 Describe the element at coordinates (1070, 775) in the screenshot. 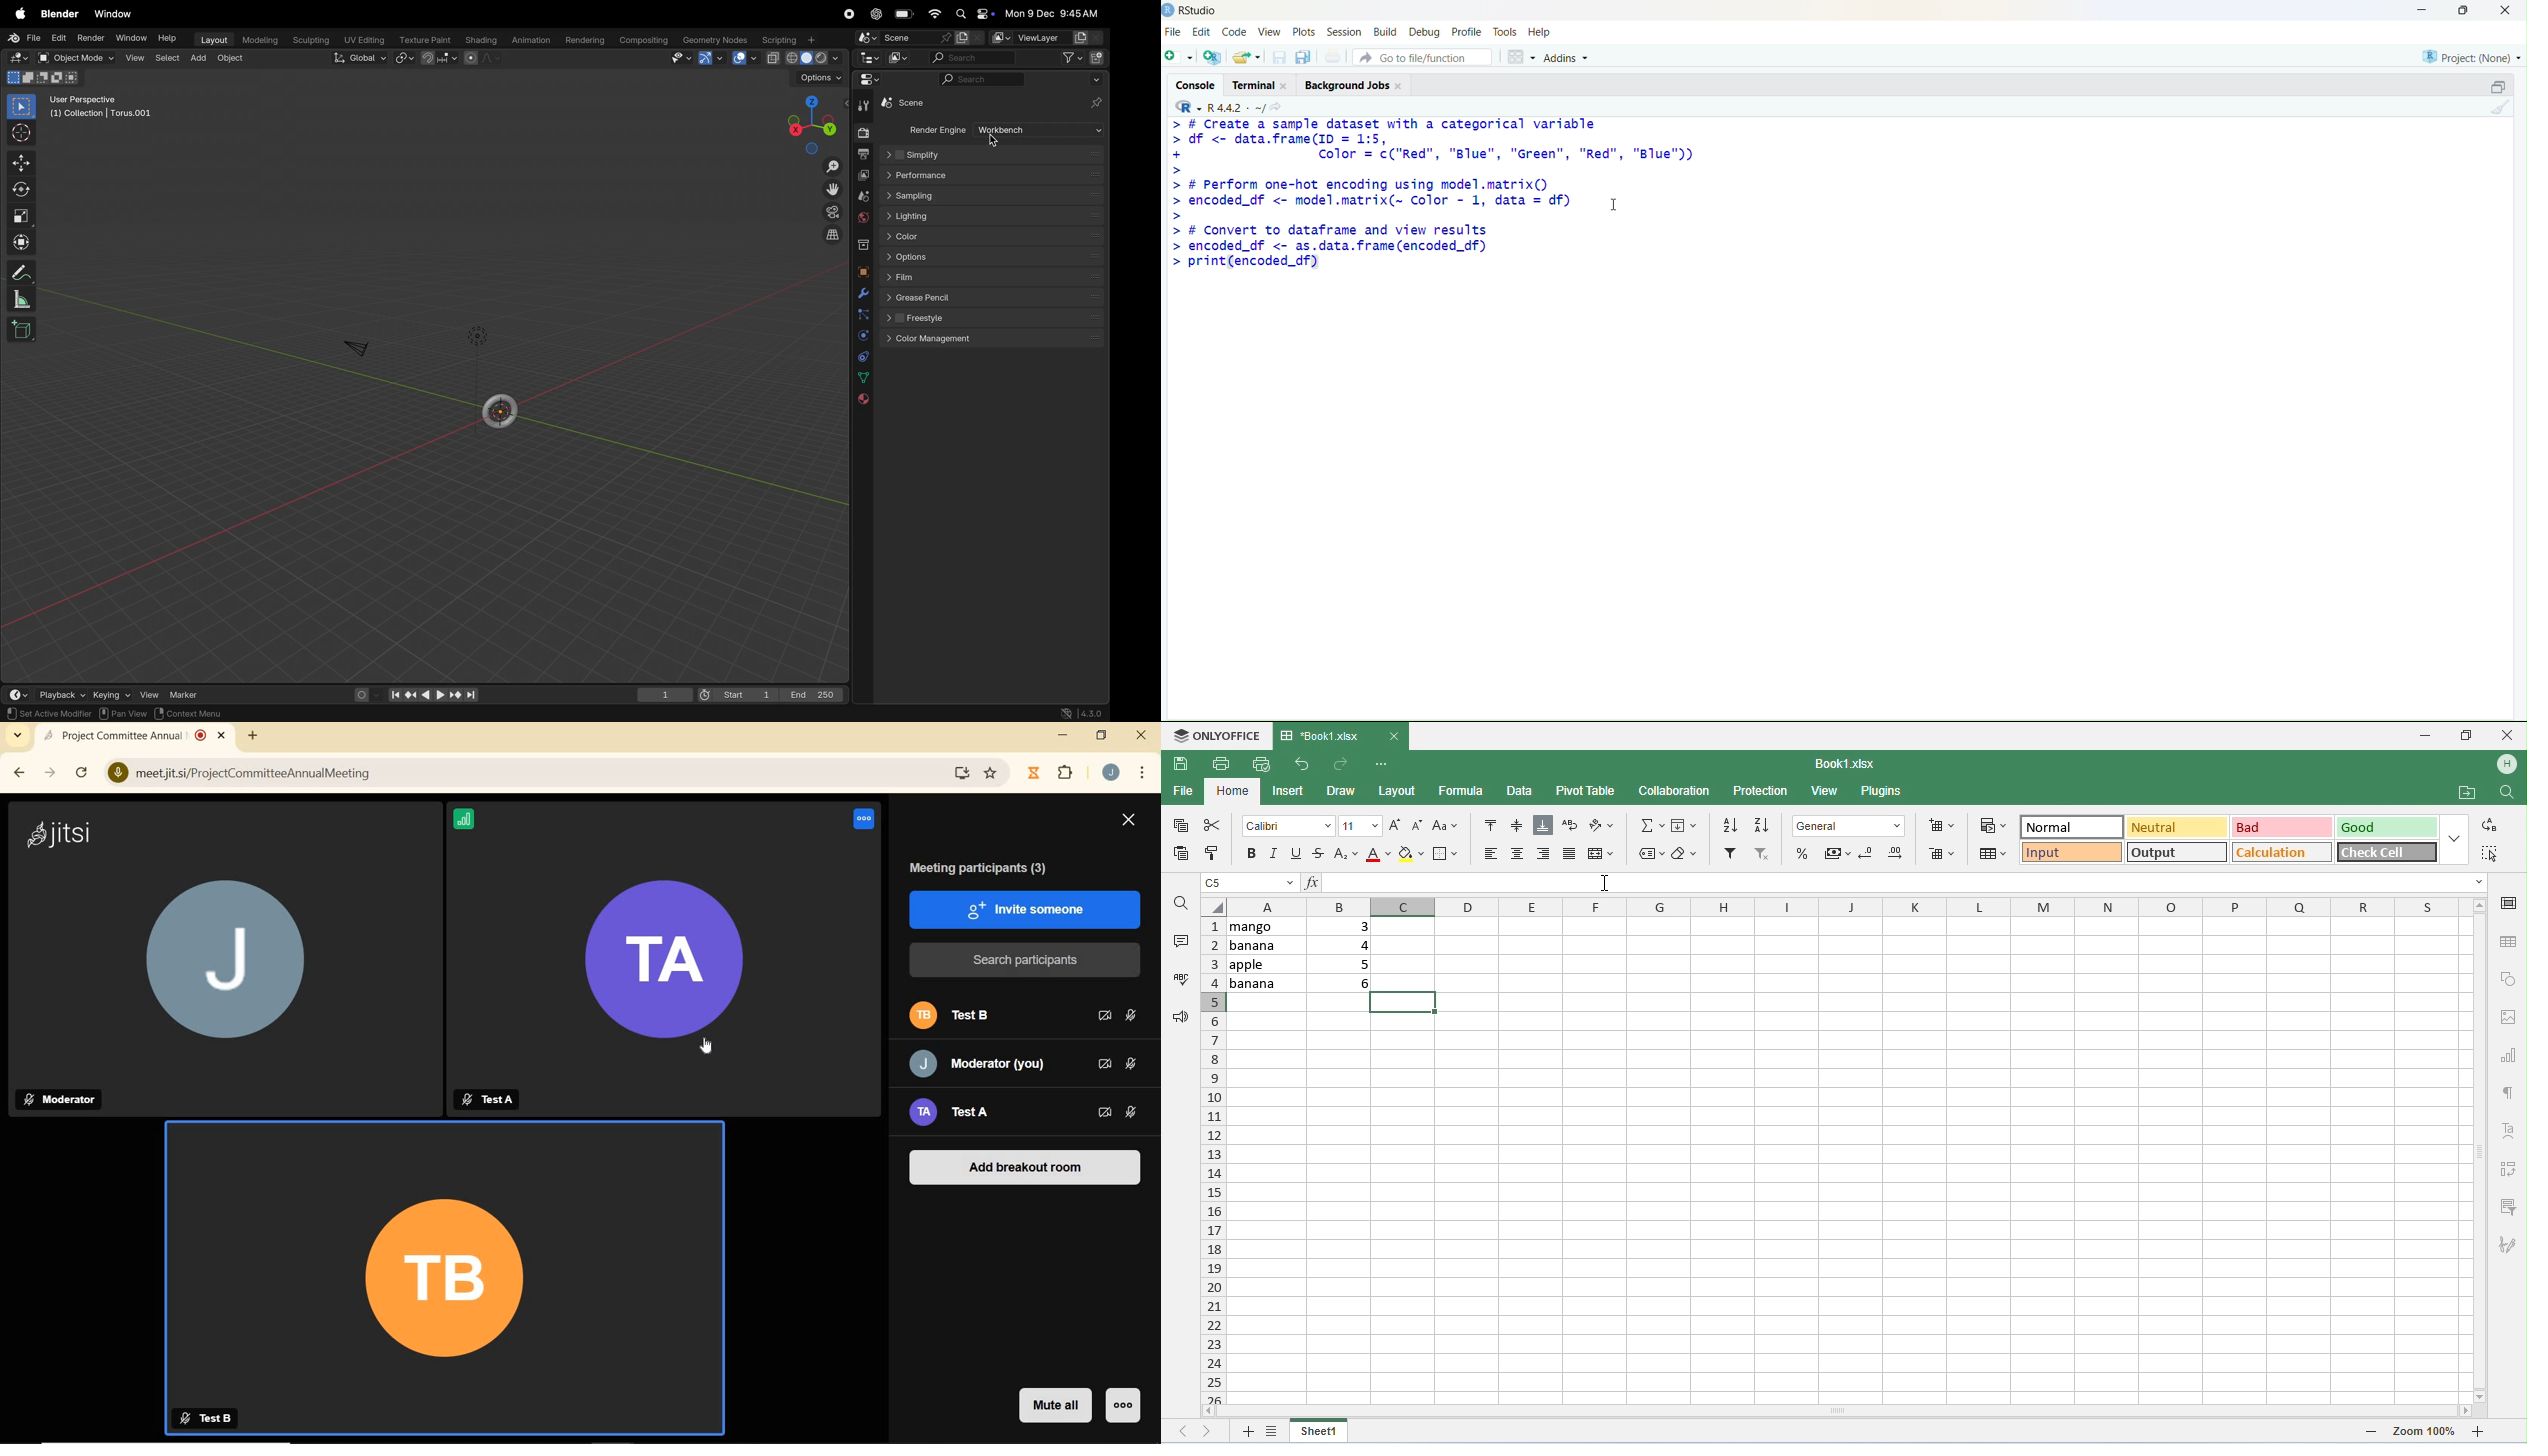

I see `EXTENSIONS` at that location.